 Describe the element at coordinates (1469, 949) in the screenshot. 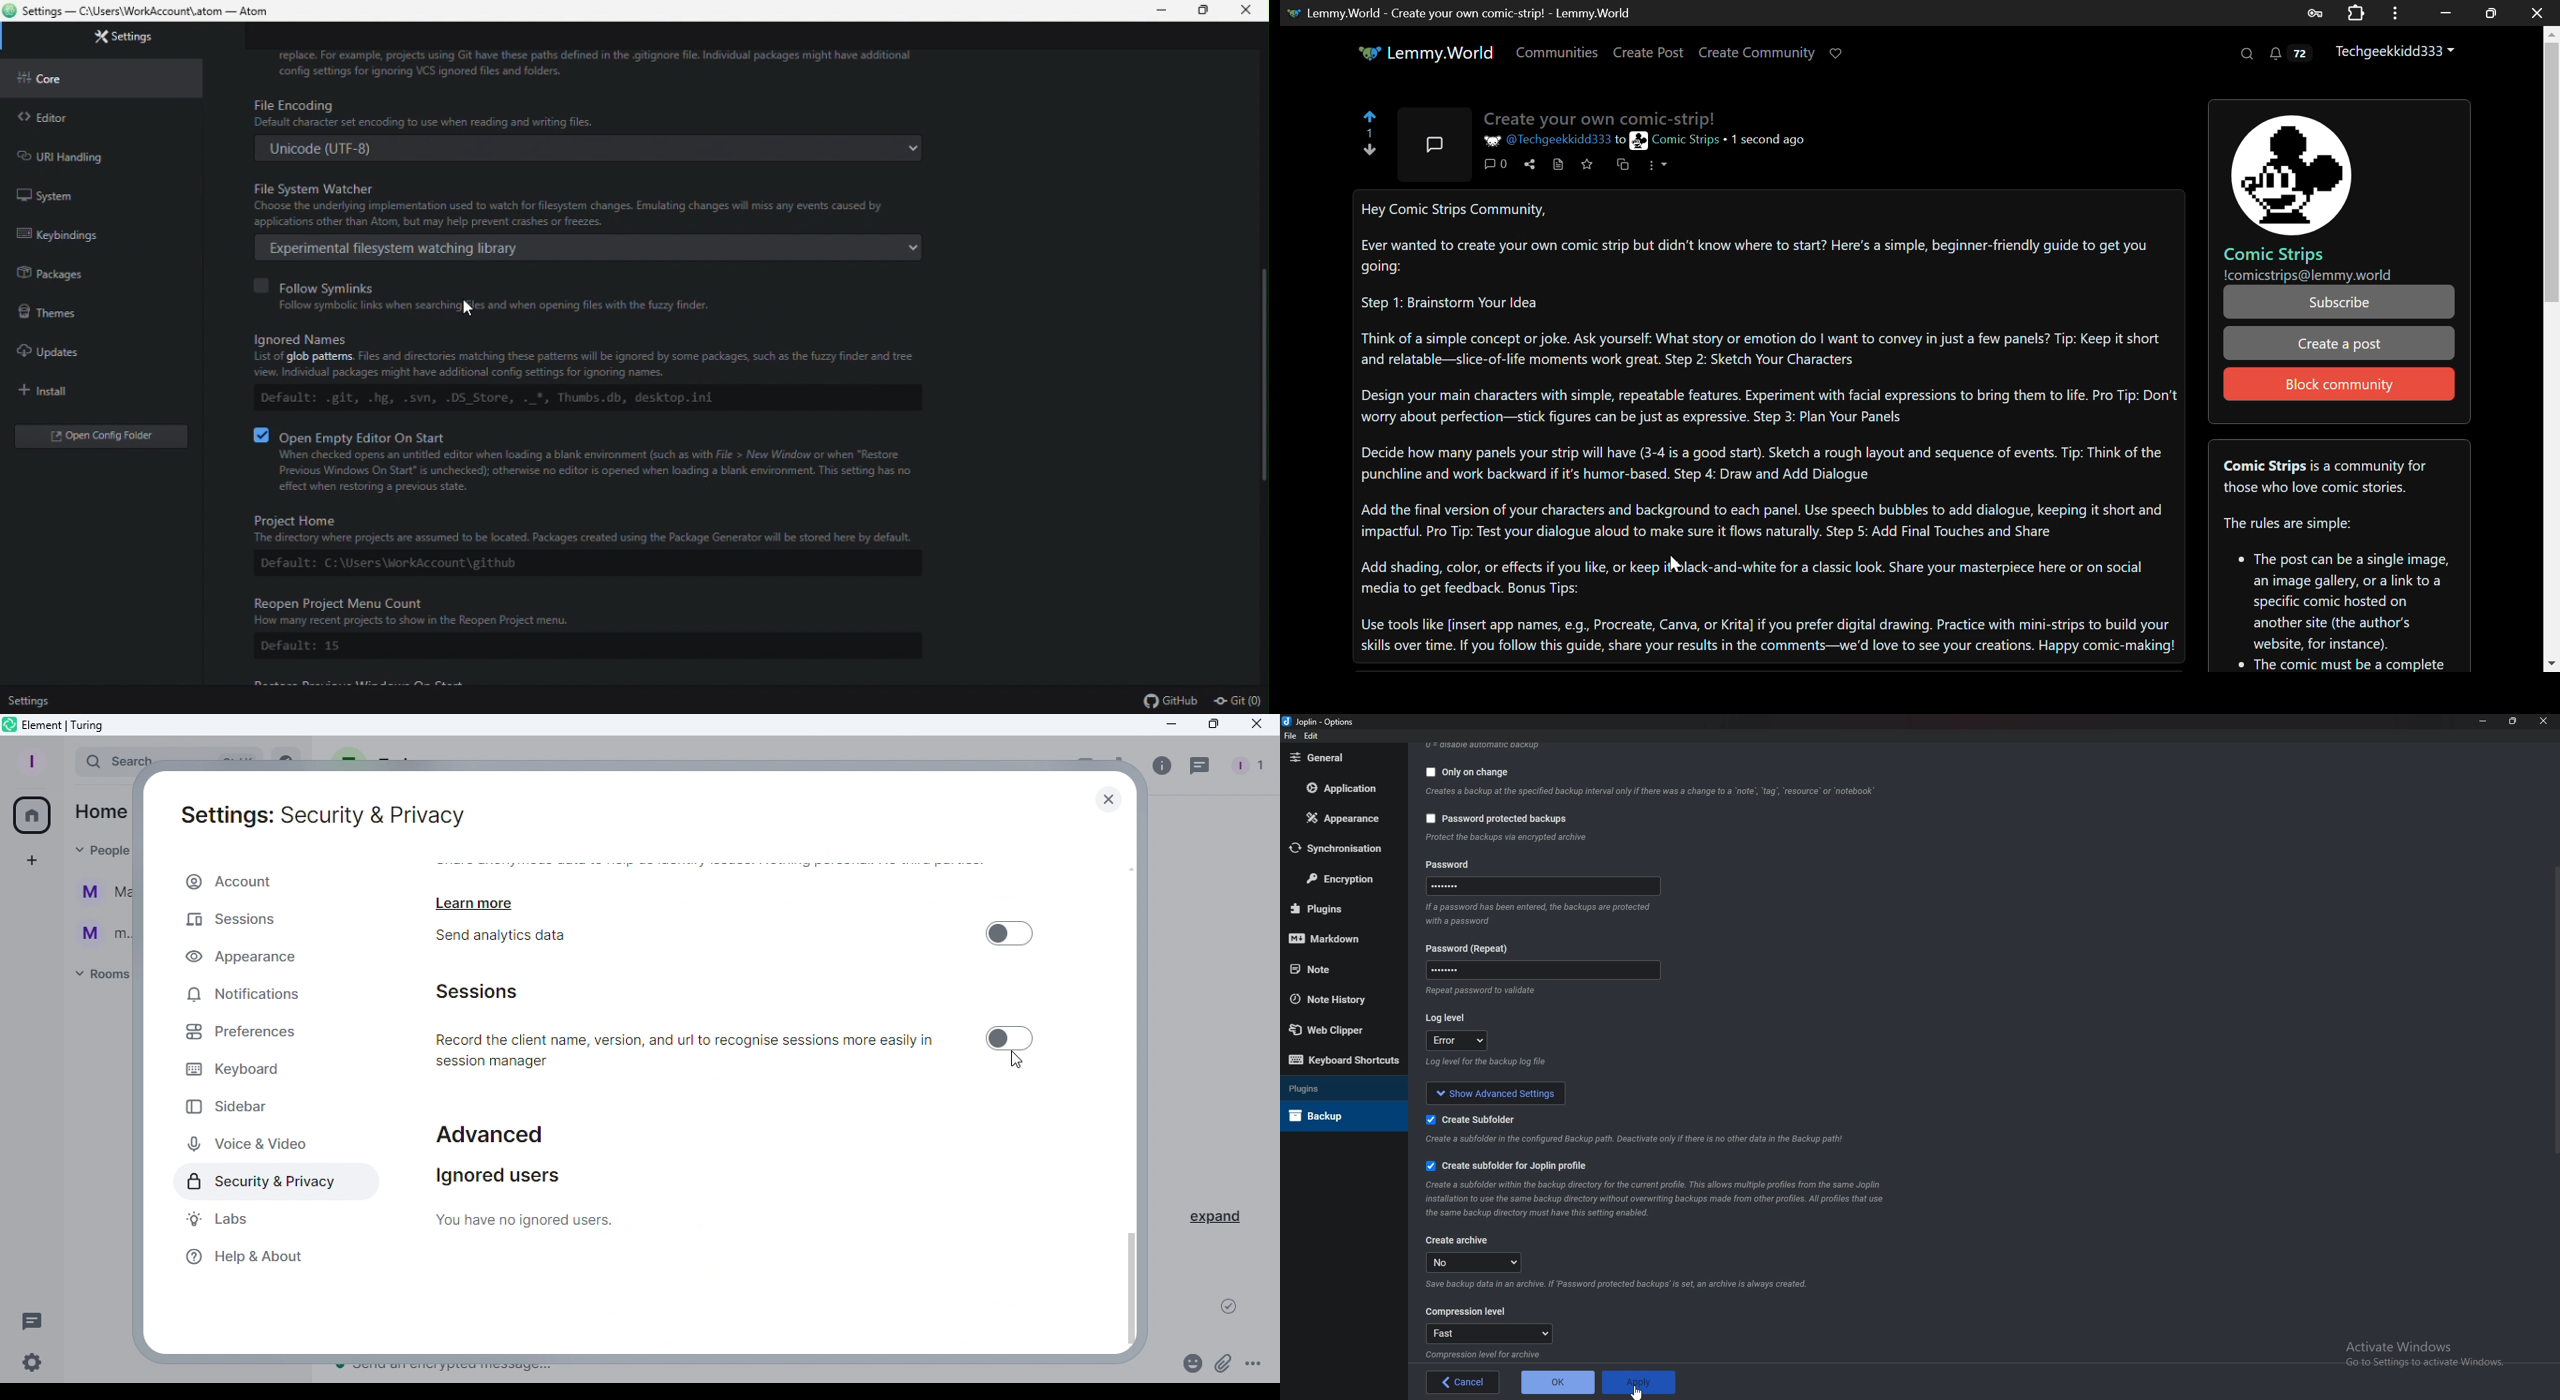

I see `Password` at that location.